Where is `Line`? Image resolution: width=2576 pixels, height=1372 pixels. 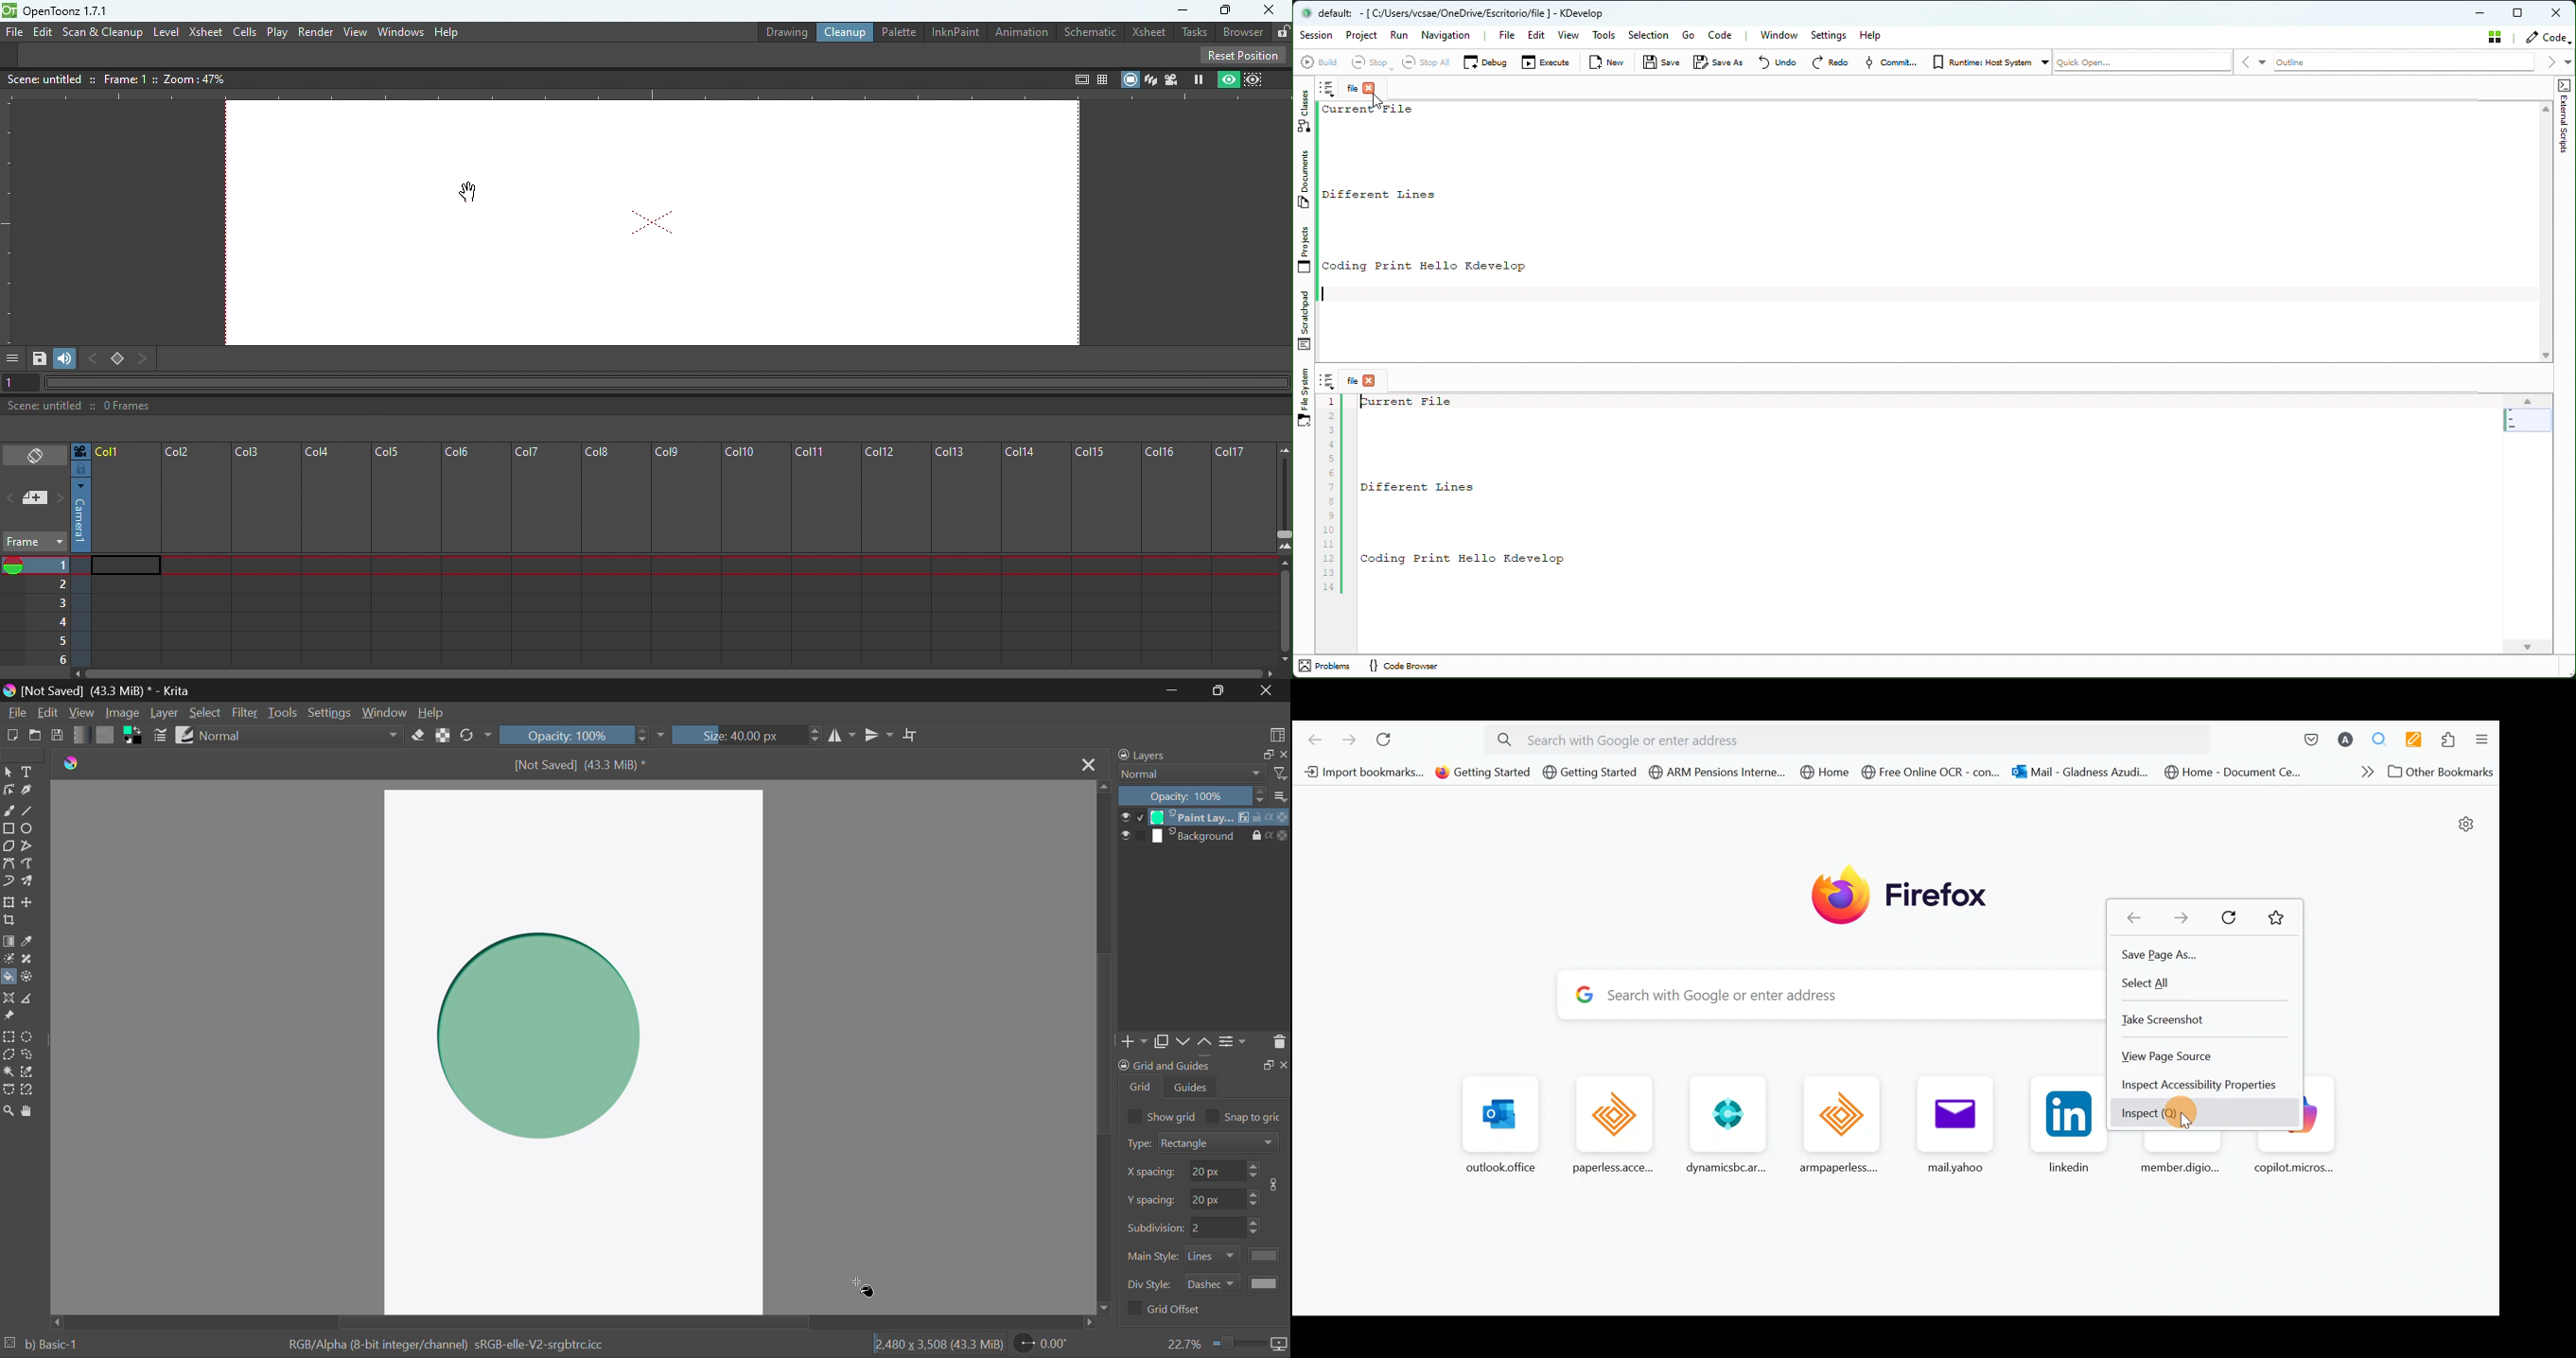 Line is located at coordinates (28, 809).